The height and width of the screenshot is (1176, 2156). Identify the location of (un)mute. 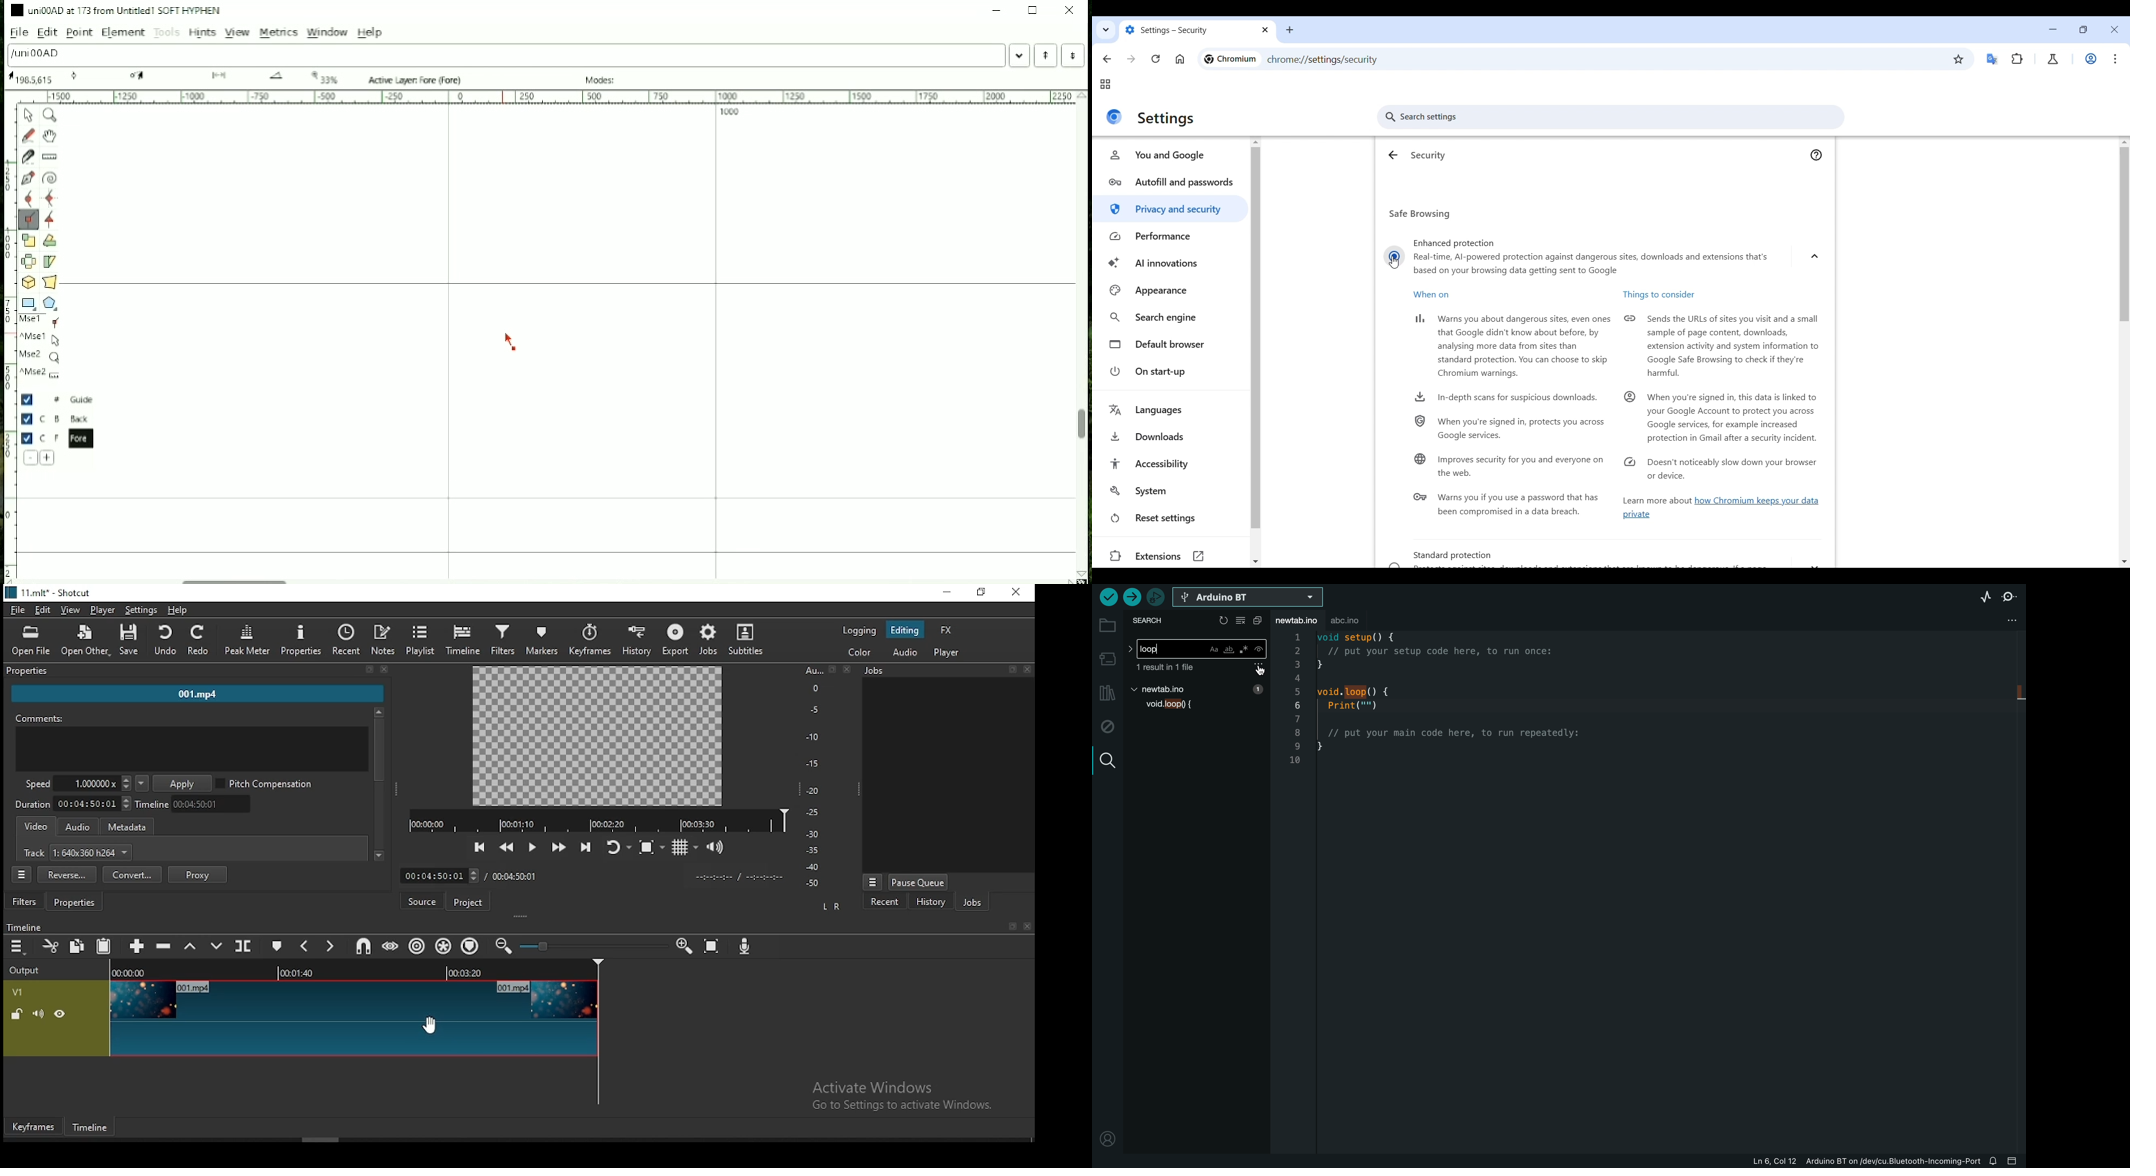
(41, 1013).